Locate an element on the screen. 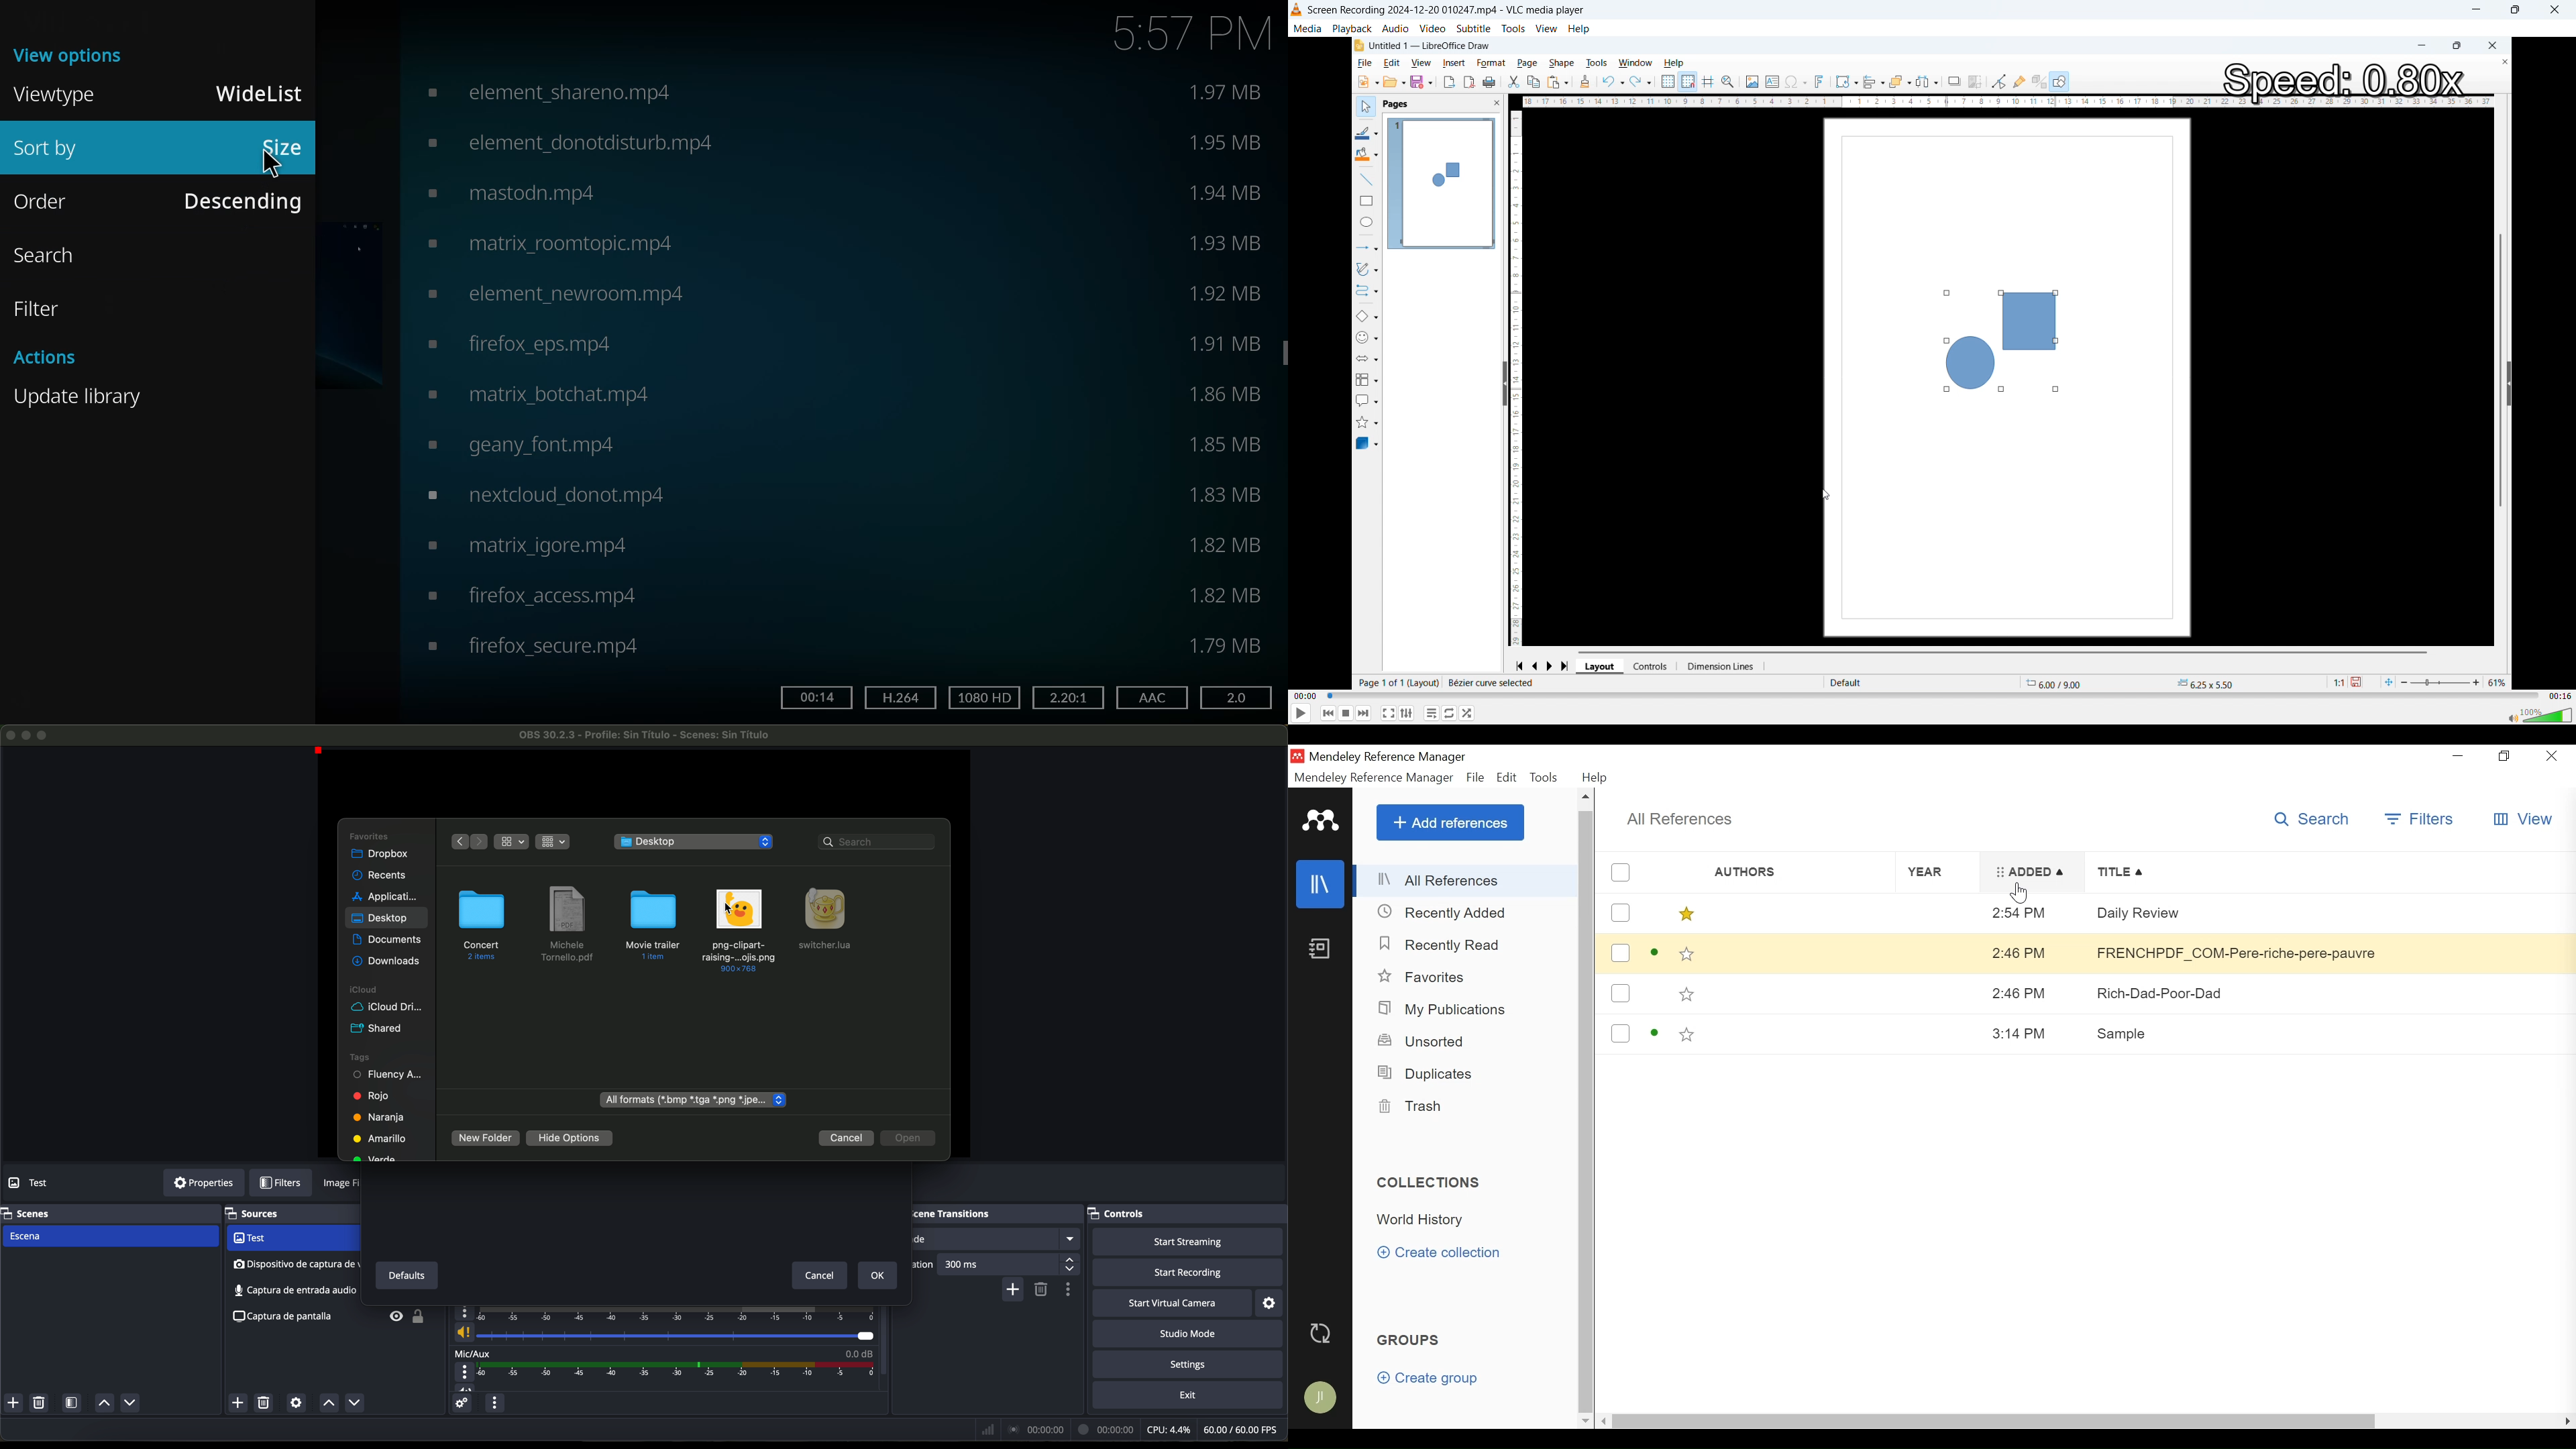 The image size is (2576, 1456). Restore is located at coordinates (2503, 755).